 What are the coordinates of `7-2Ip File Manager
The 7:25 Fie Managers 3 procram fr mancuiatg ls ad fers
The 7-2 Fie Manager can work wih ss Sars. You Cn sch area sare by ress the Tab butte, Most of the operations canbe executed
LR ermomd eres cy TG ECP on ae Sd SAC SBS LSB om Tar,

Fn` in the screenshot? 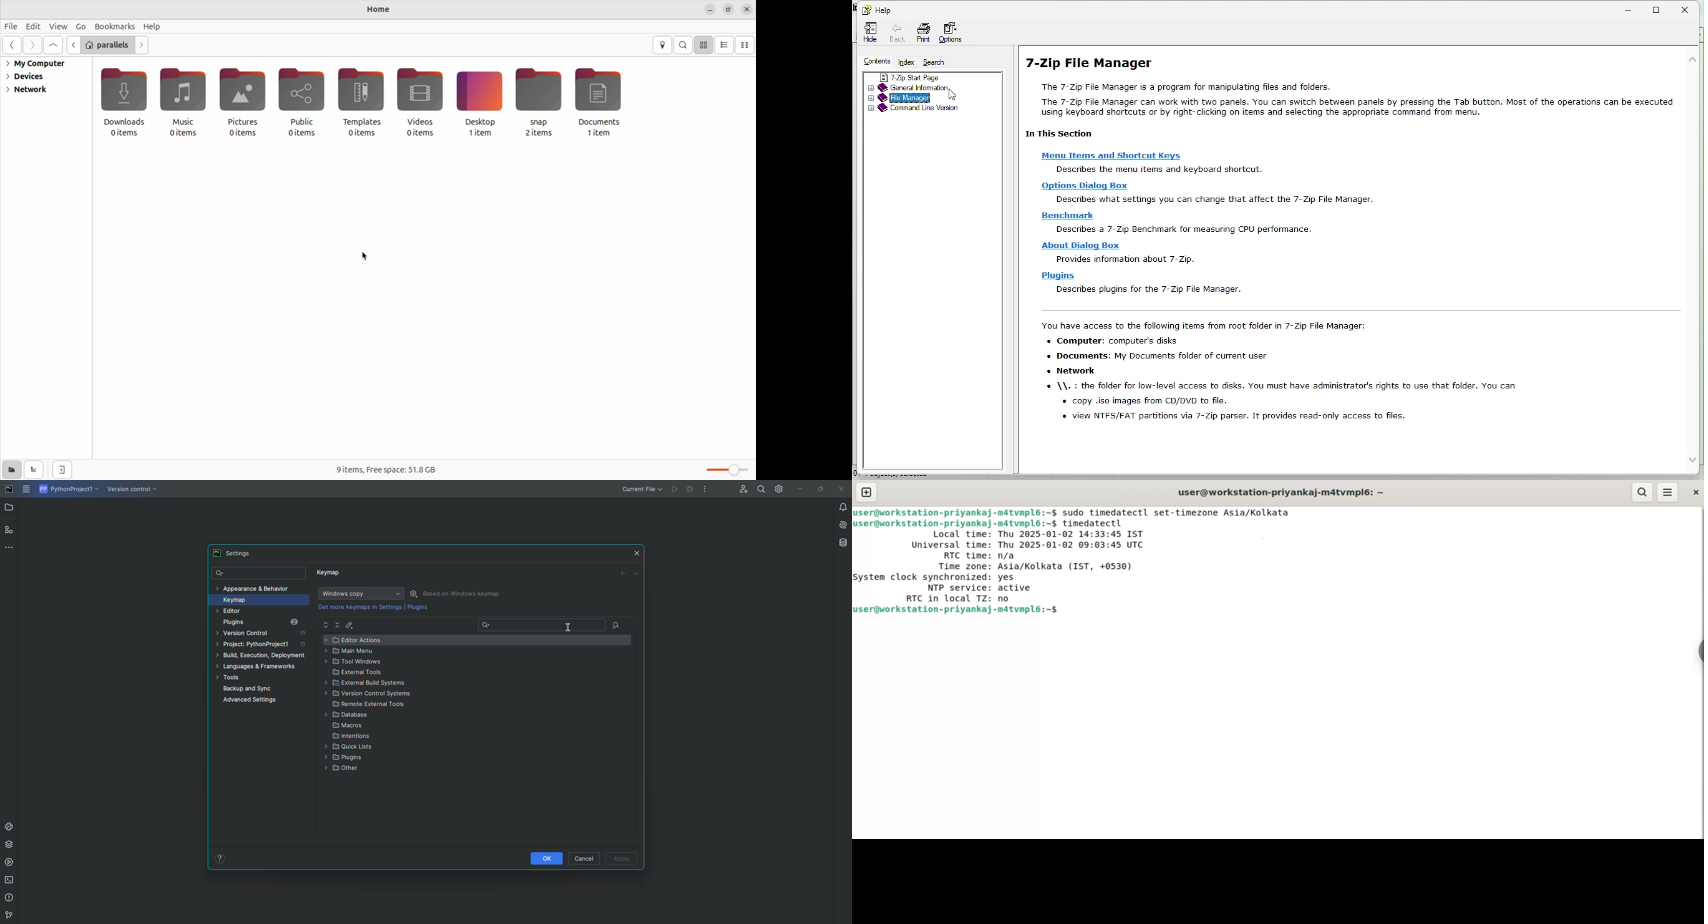 It's located at (1344, 96).